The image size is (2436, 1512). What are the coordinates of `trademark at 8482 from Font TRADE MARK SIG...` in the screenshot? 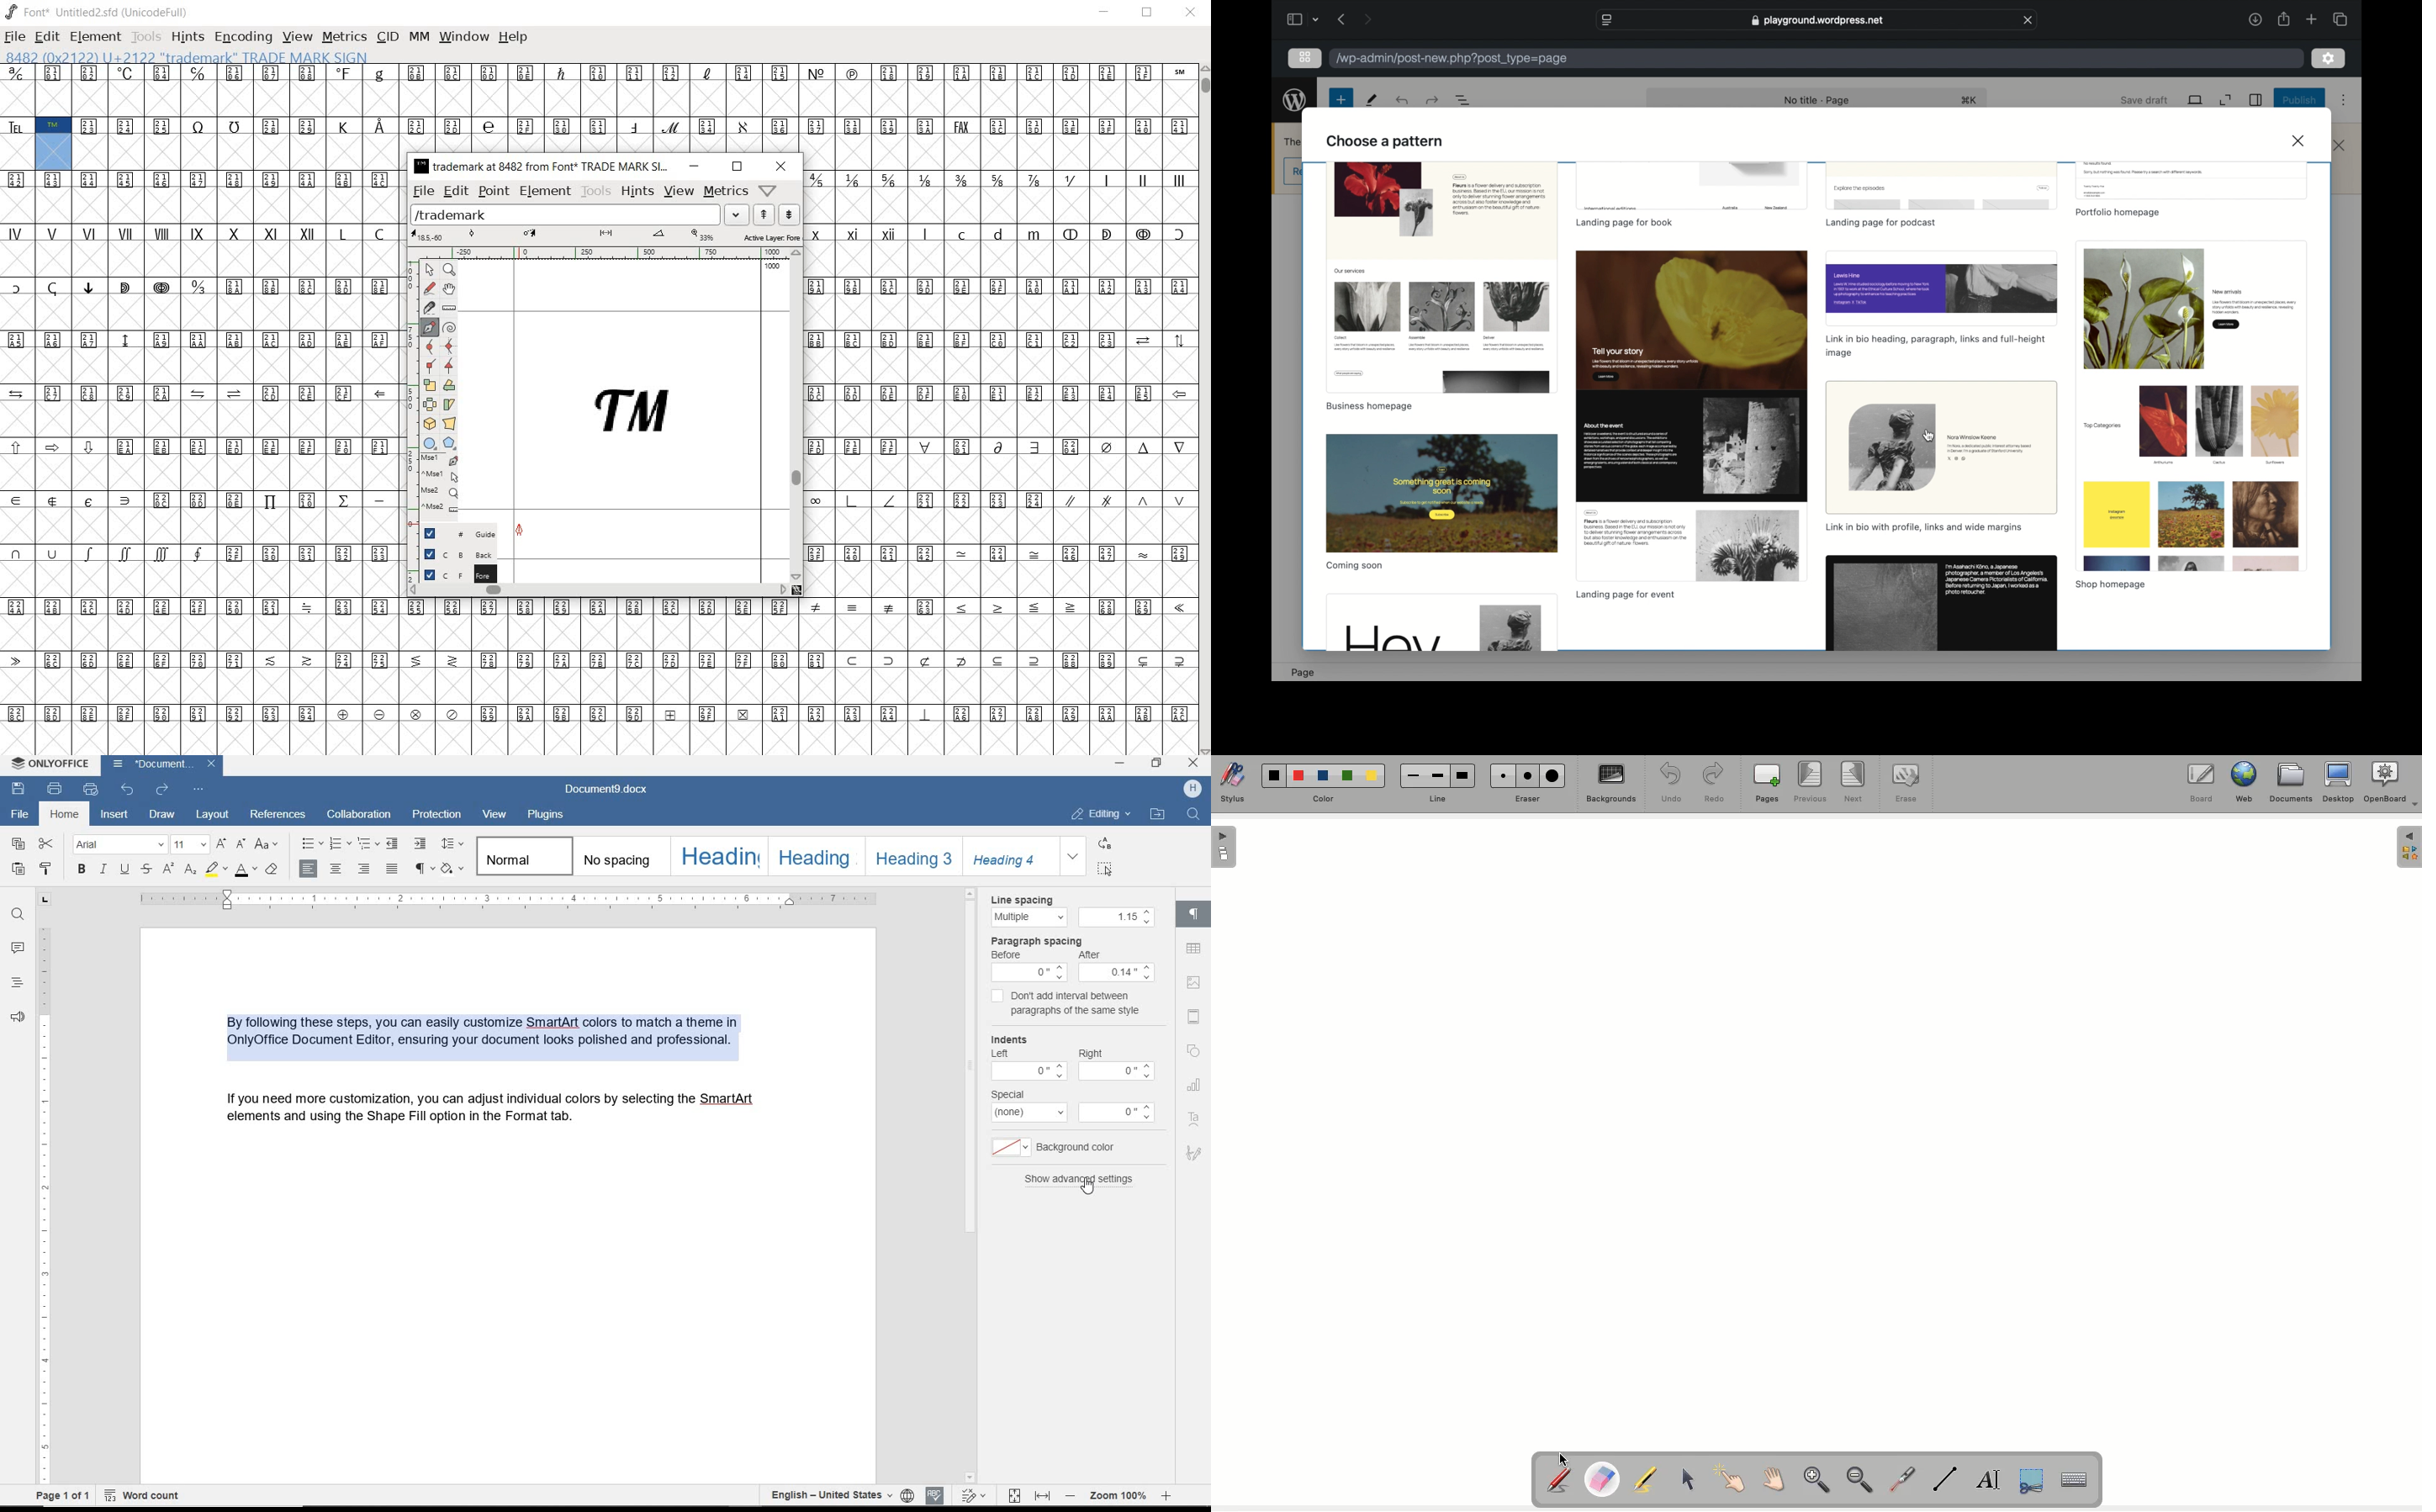 It's located at (543, 167).